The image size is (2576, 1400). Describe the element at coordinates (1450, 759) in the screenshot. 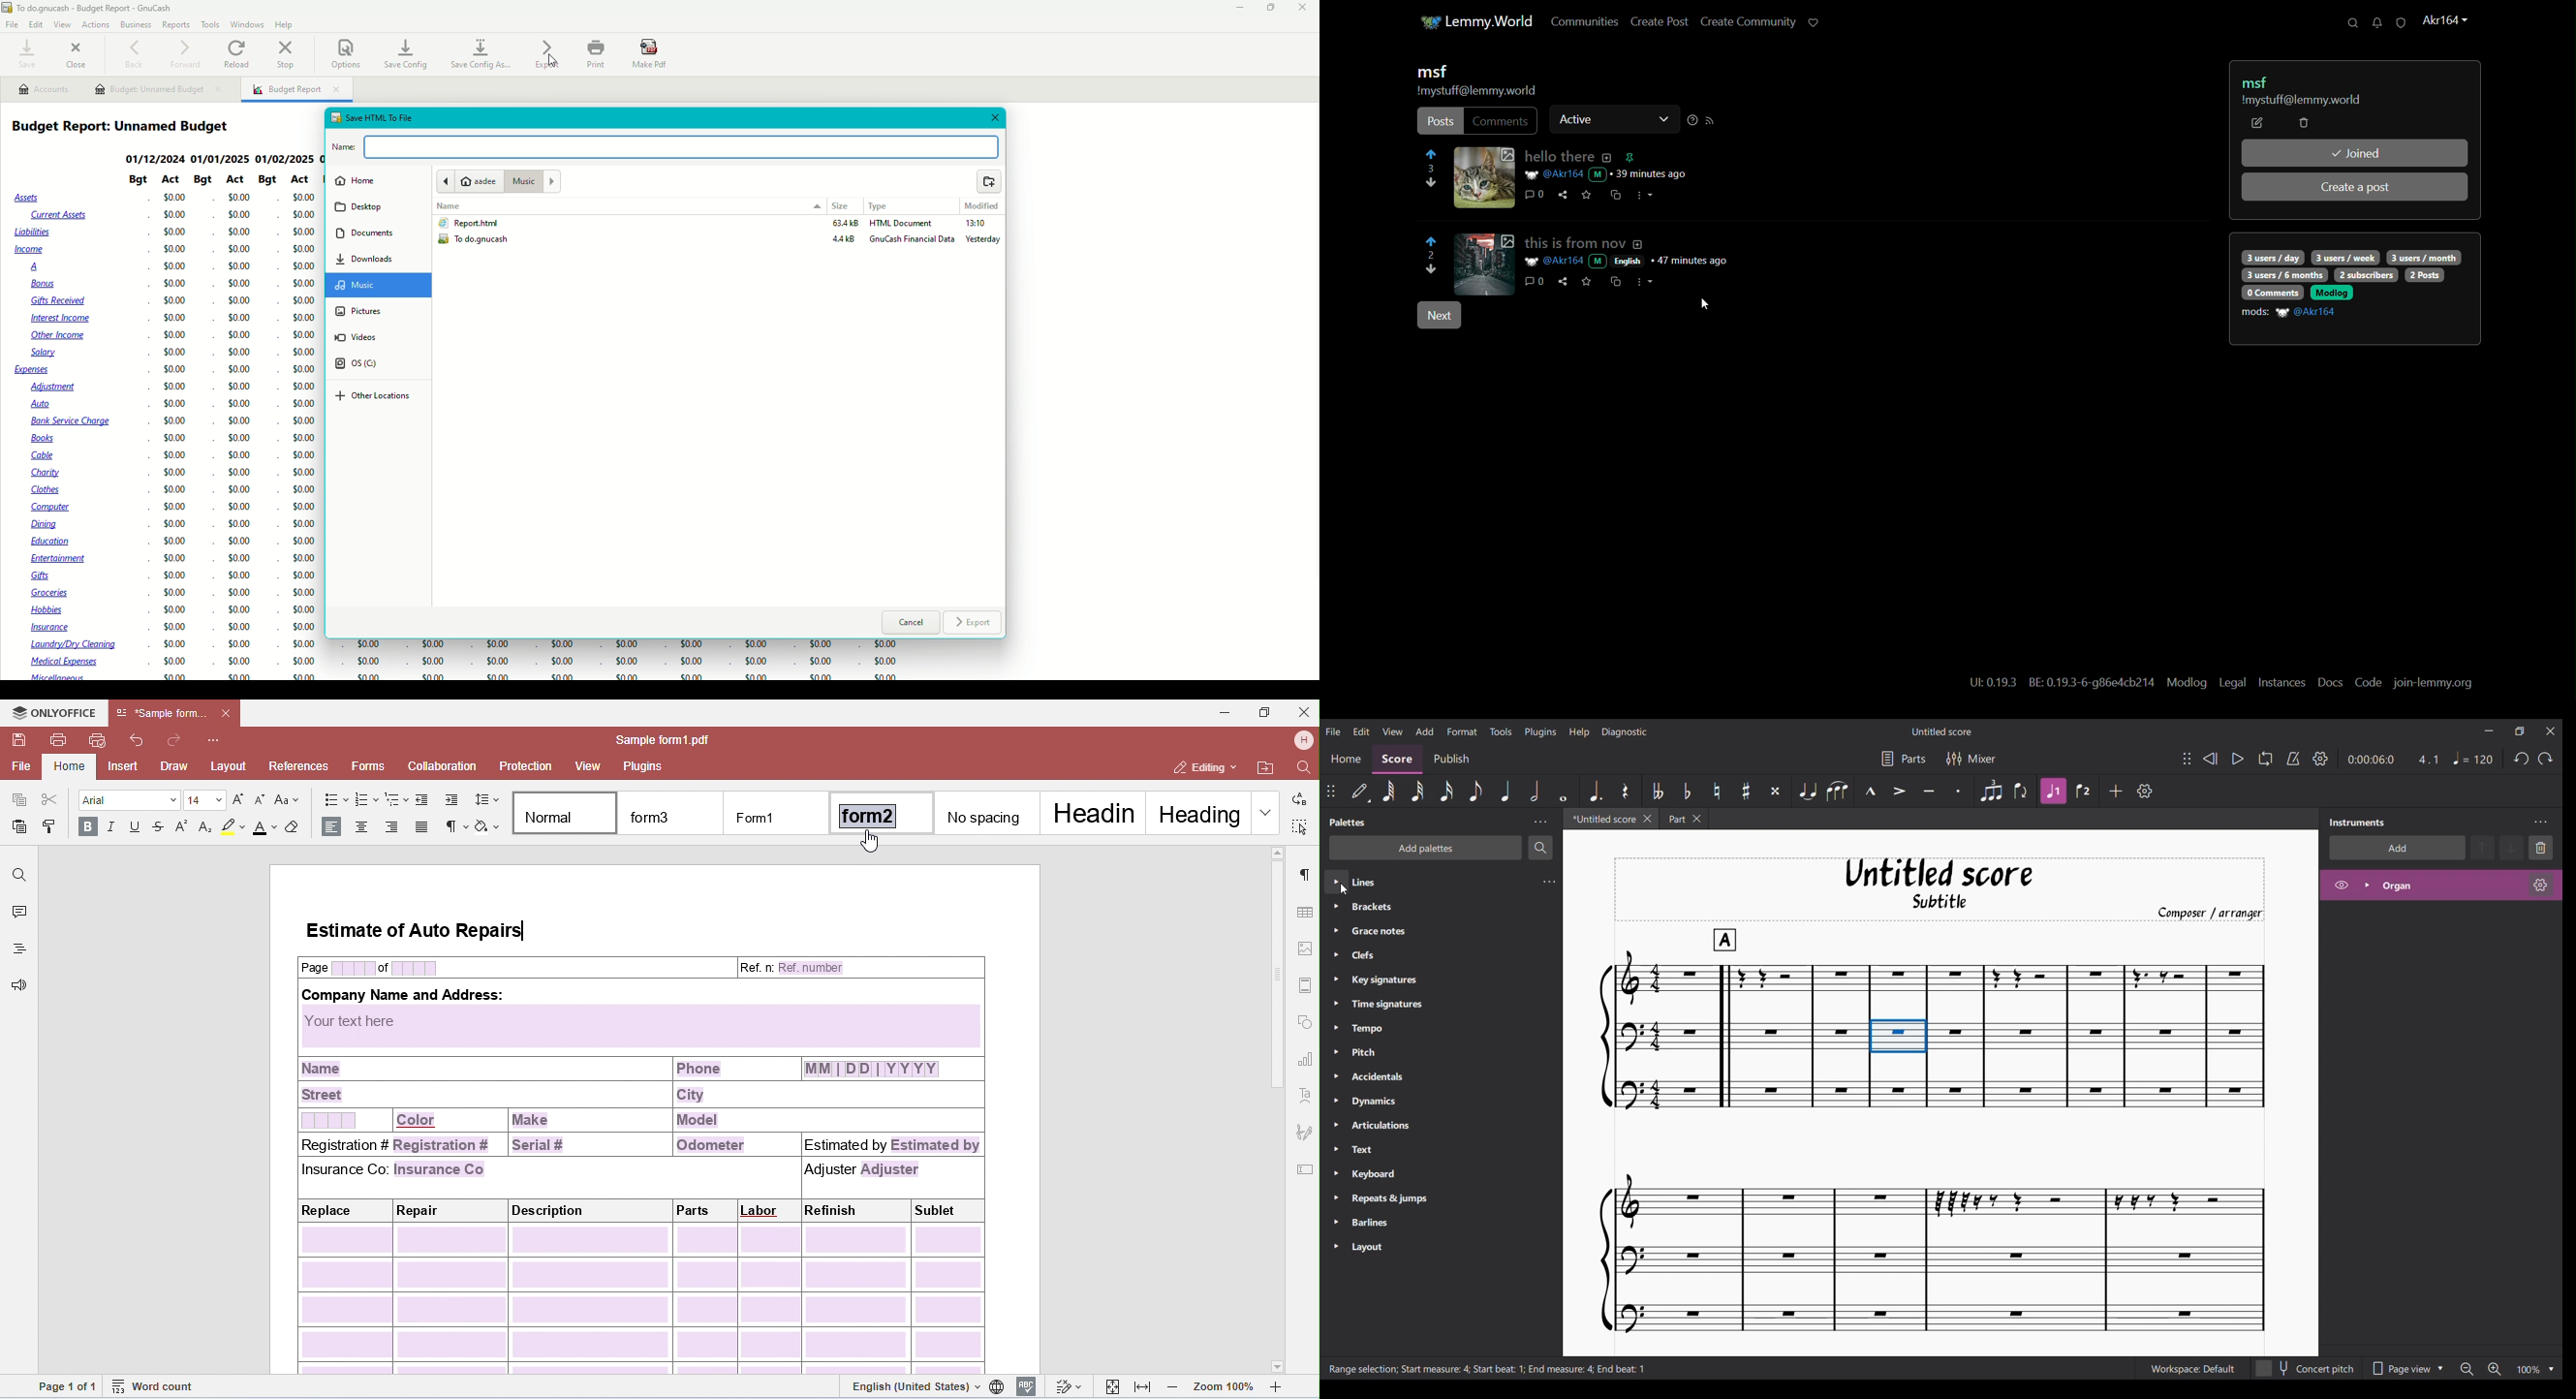

I see `Publish section` at that location.